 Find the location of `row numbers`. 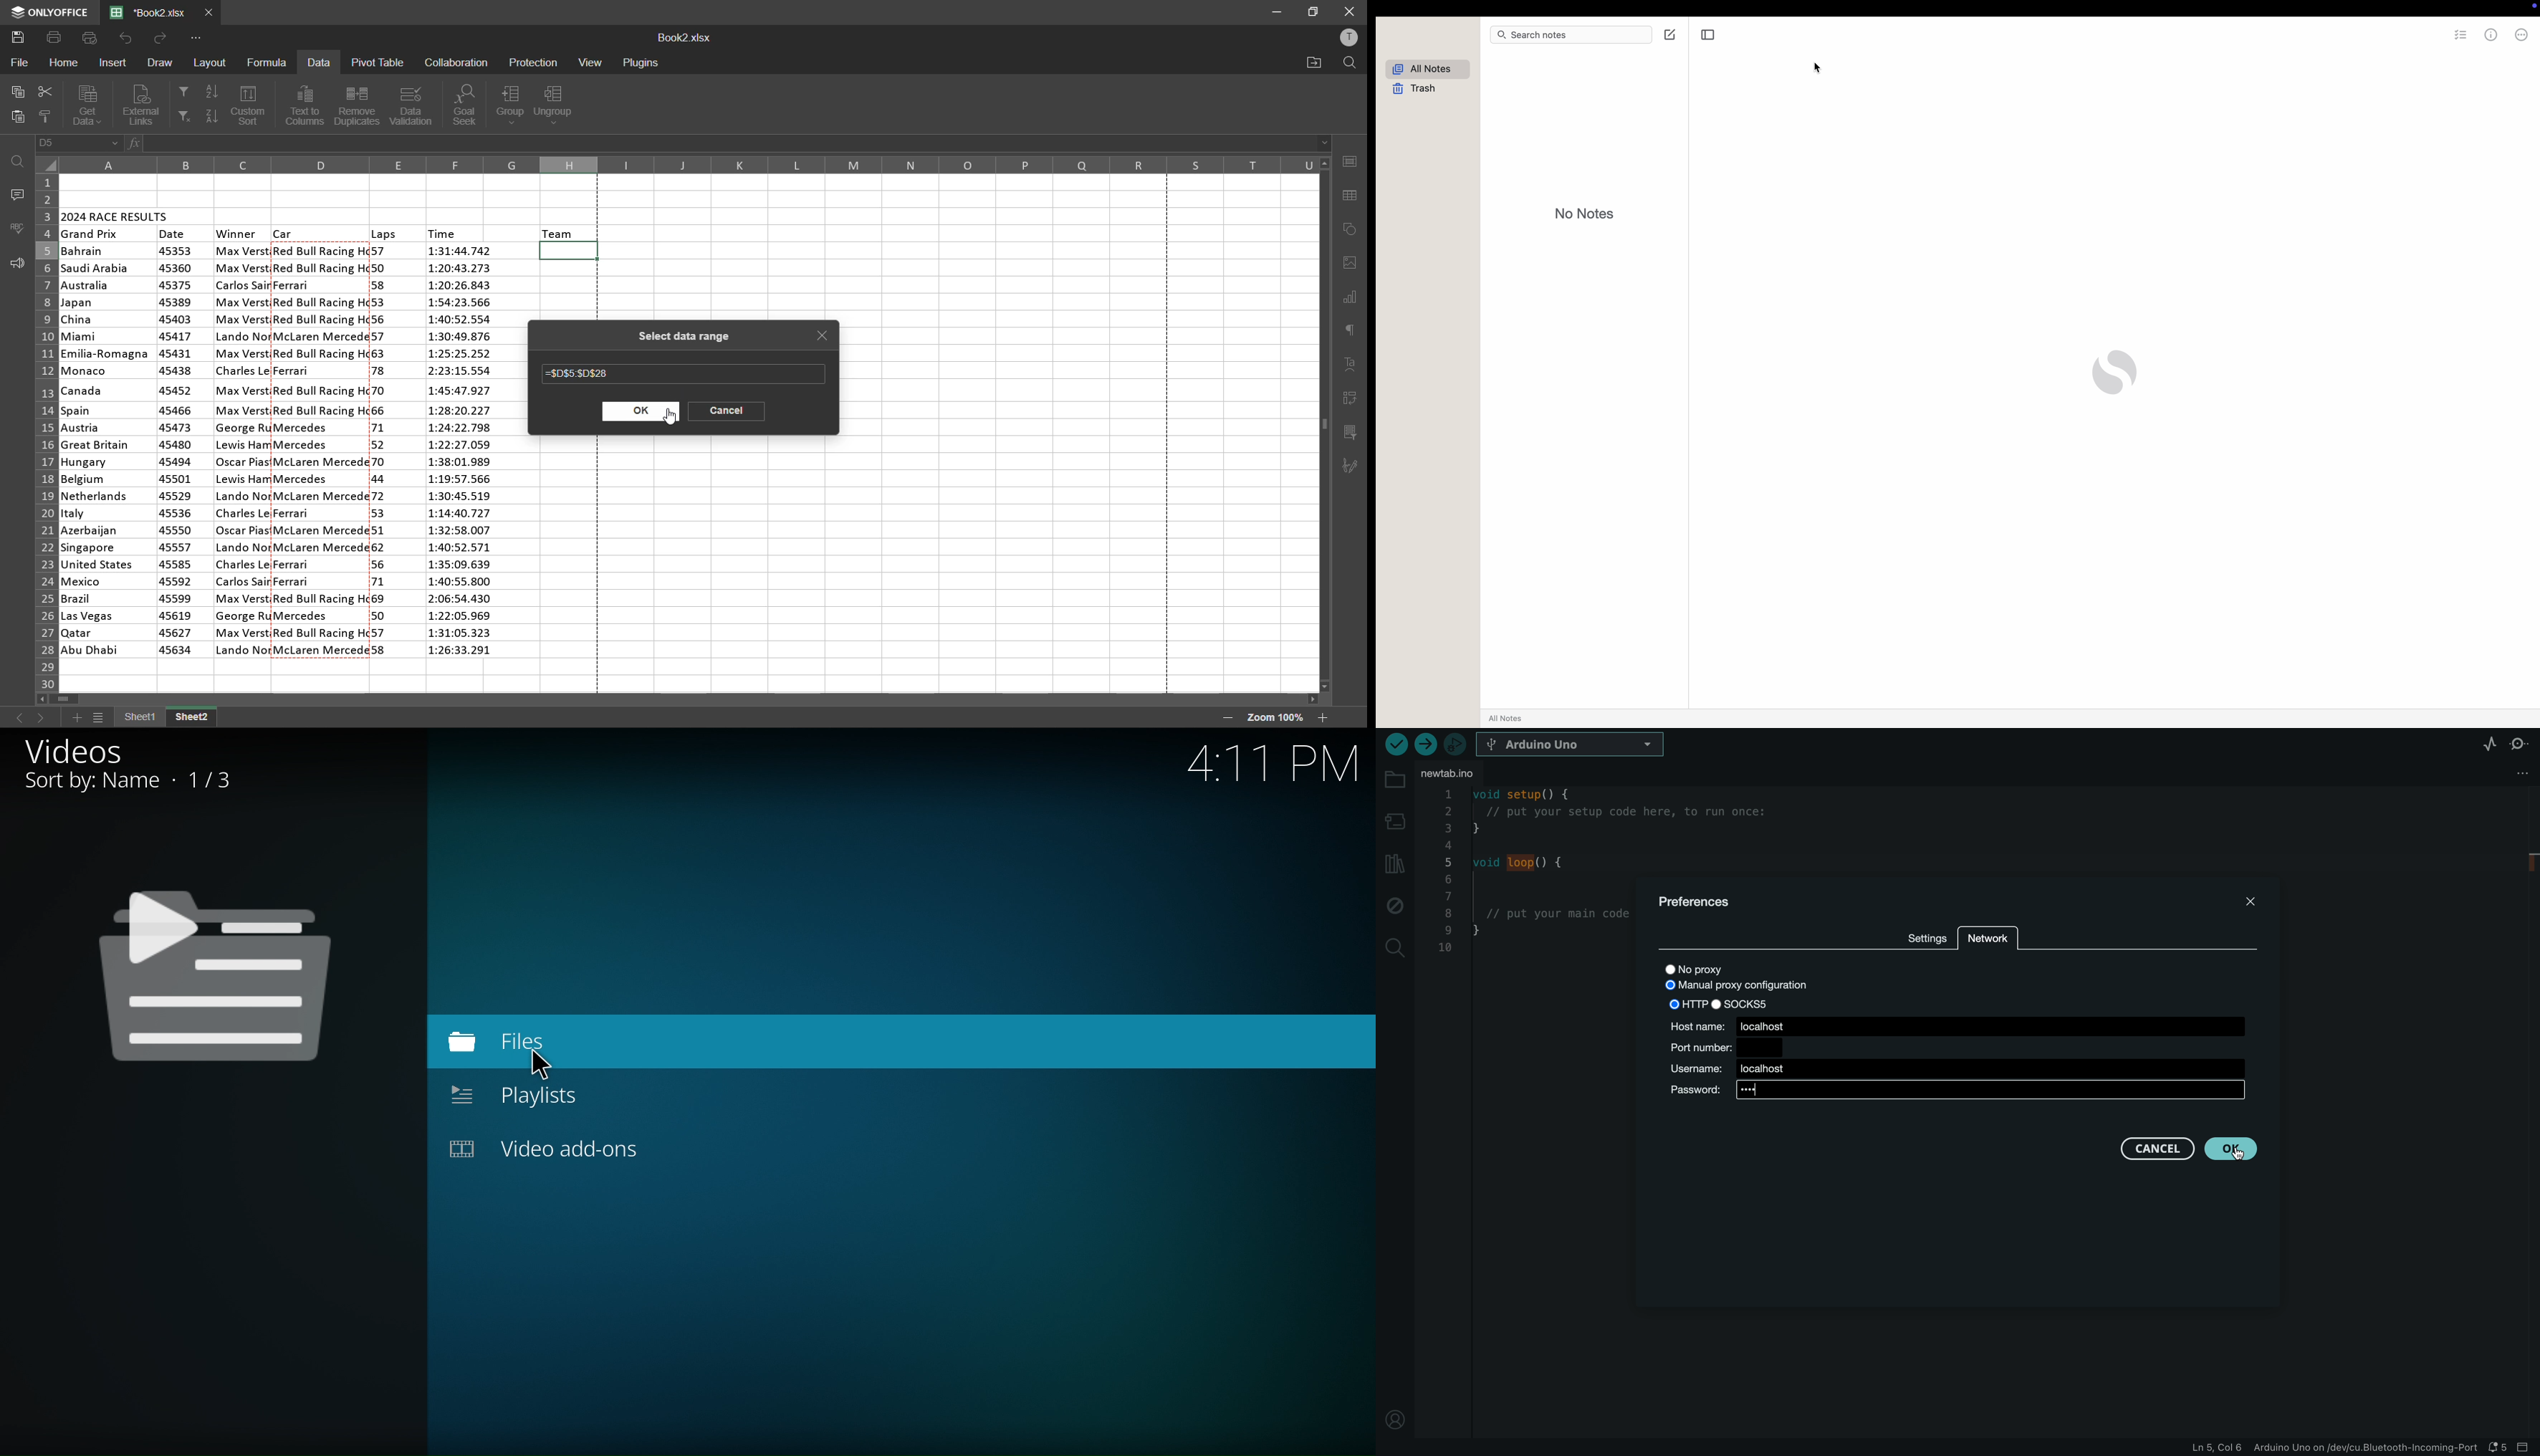

row numbers is located at coordinates (43, 430).